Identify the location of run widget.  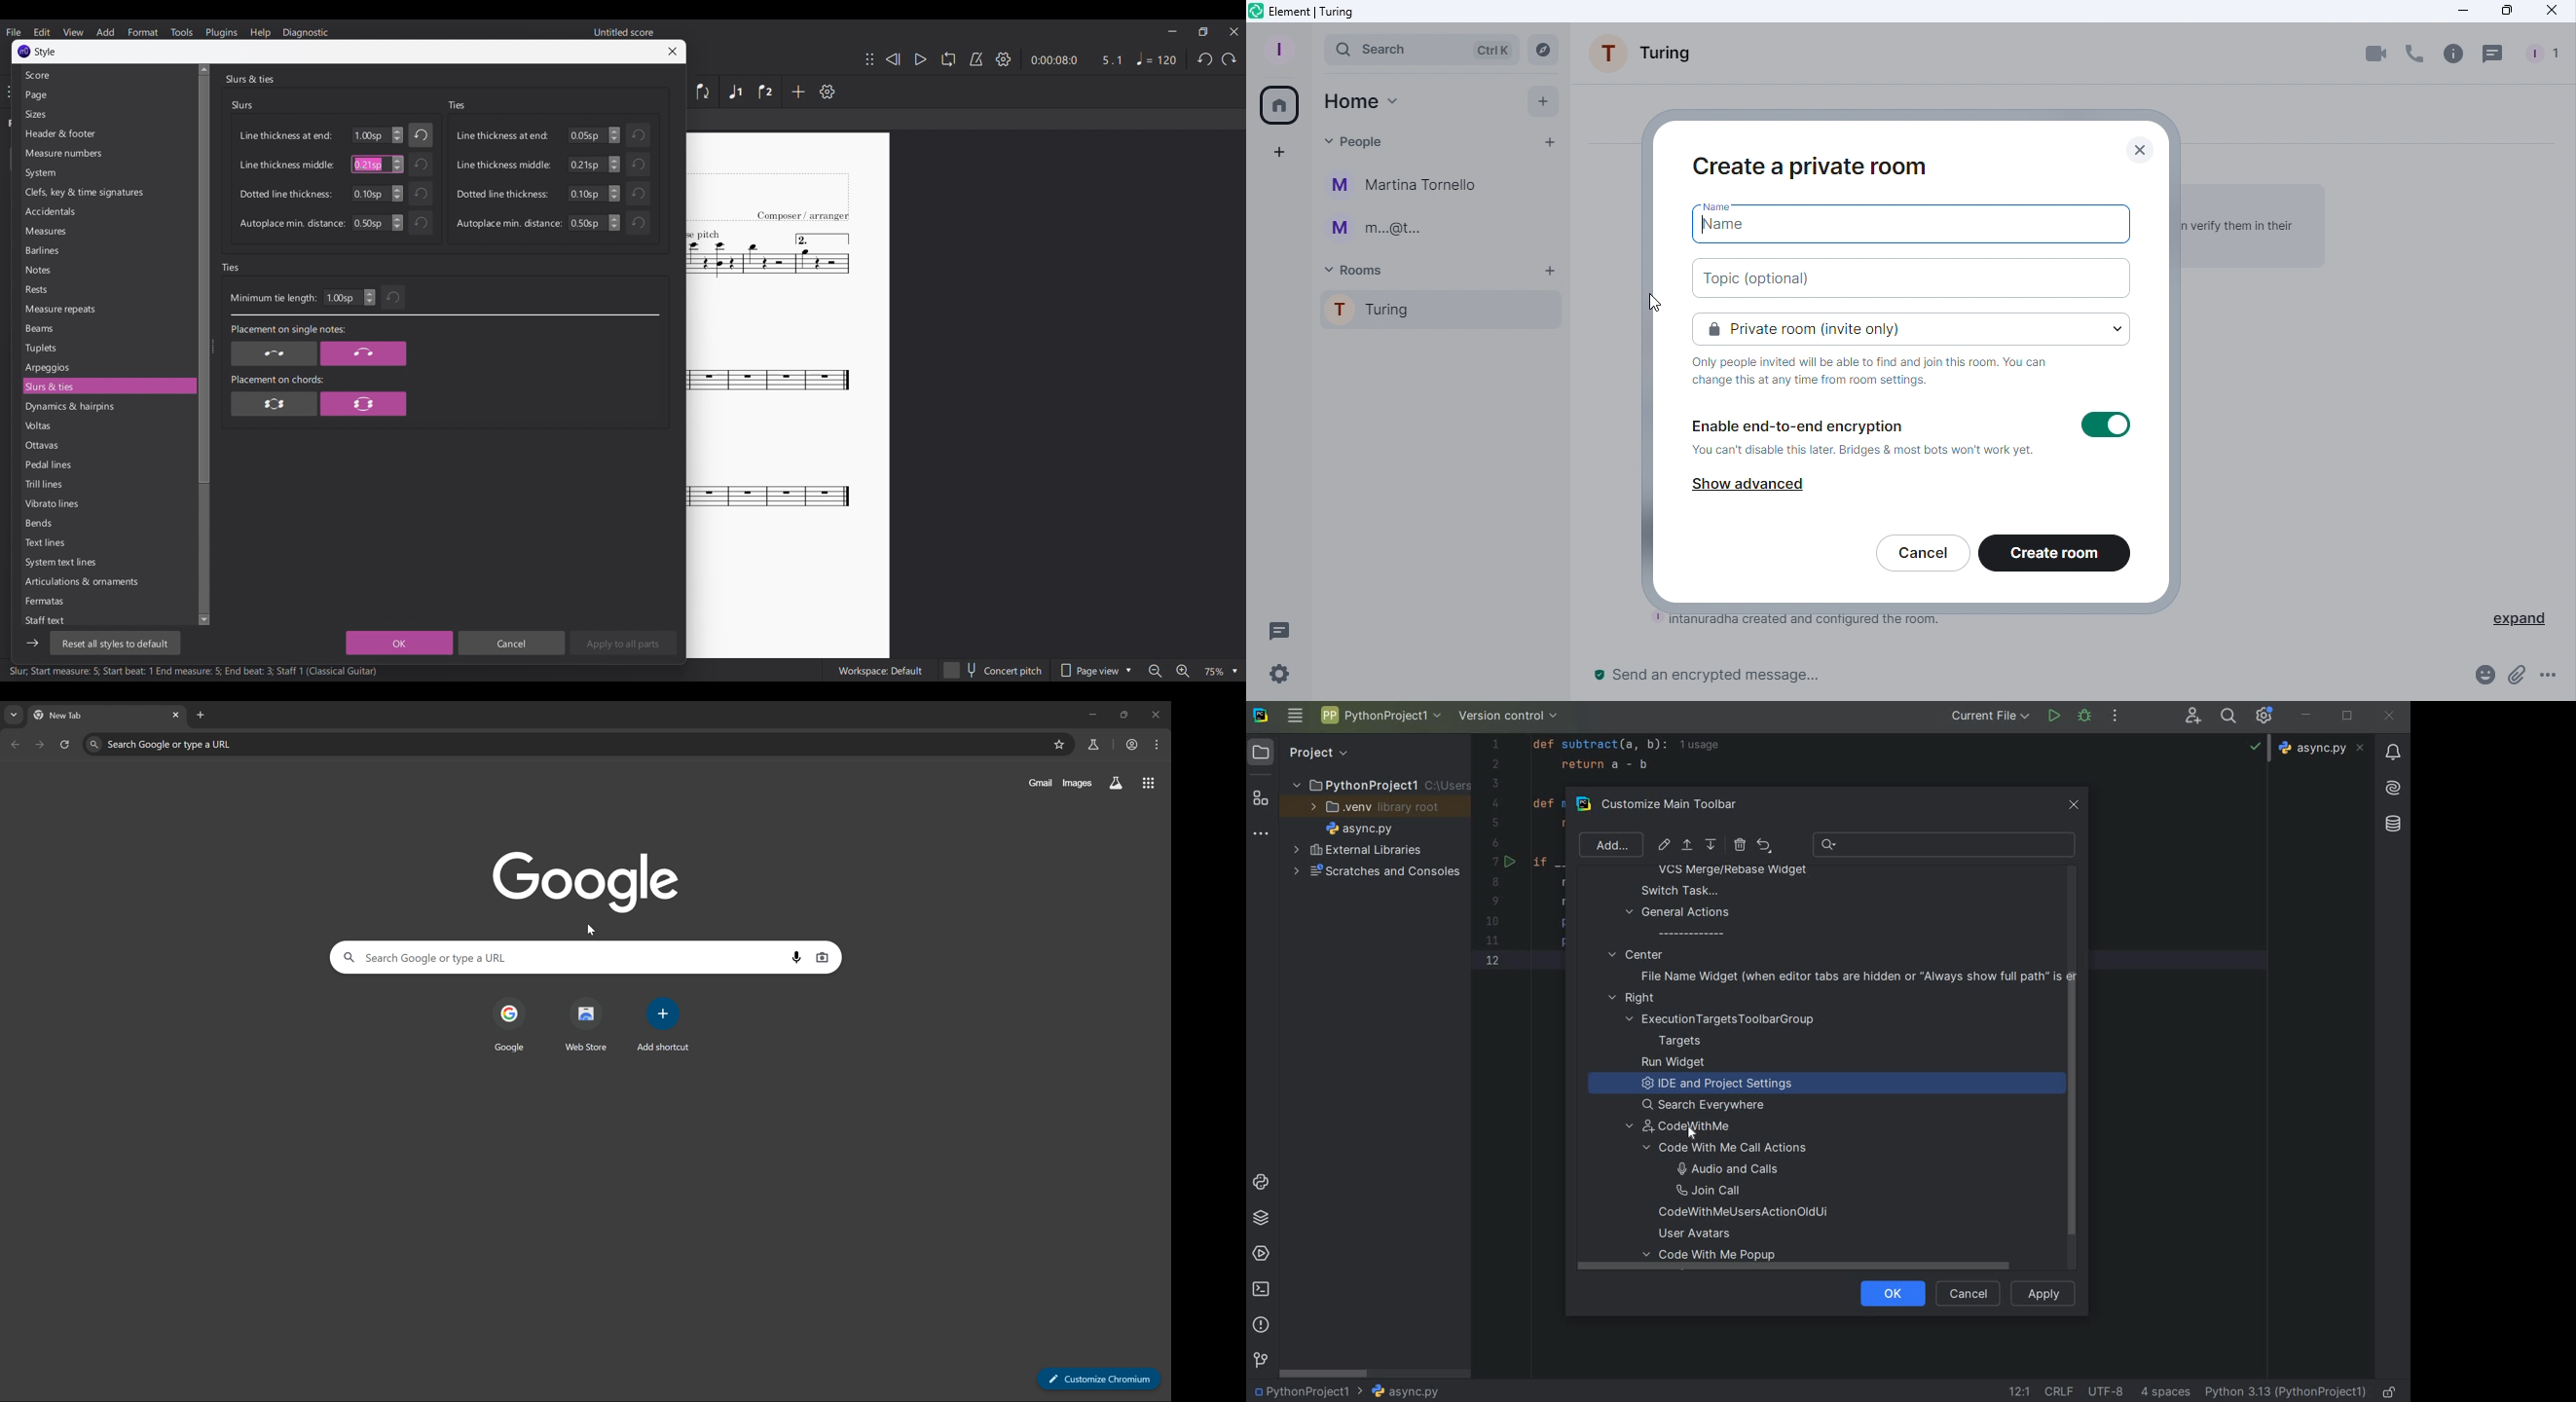
(1674, 1063).